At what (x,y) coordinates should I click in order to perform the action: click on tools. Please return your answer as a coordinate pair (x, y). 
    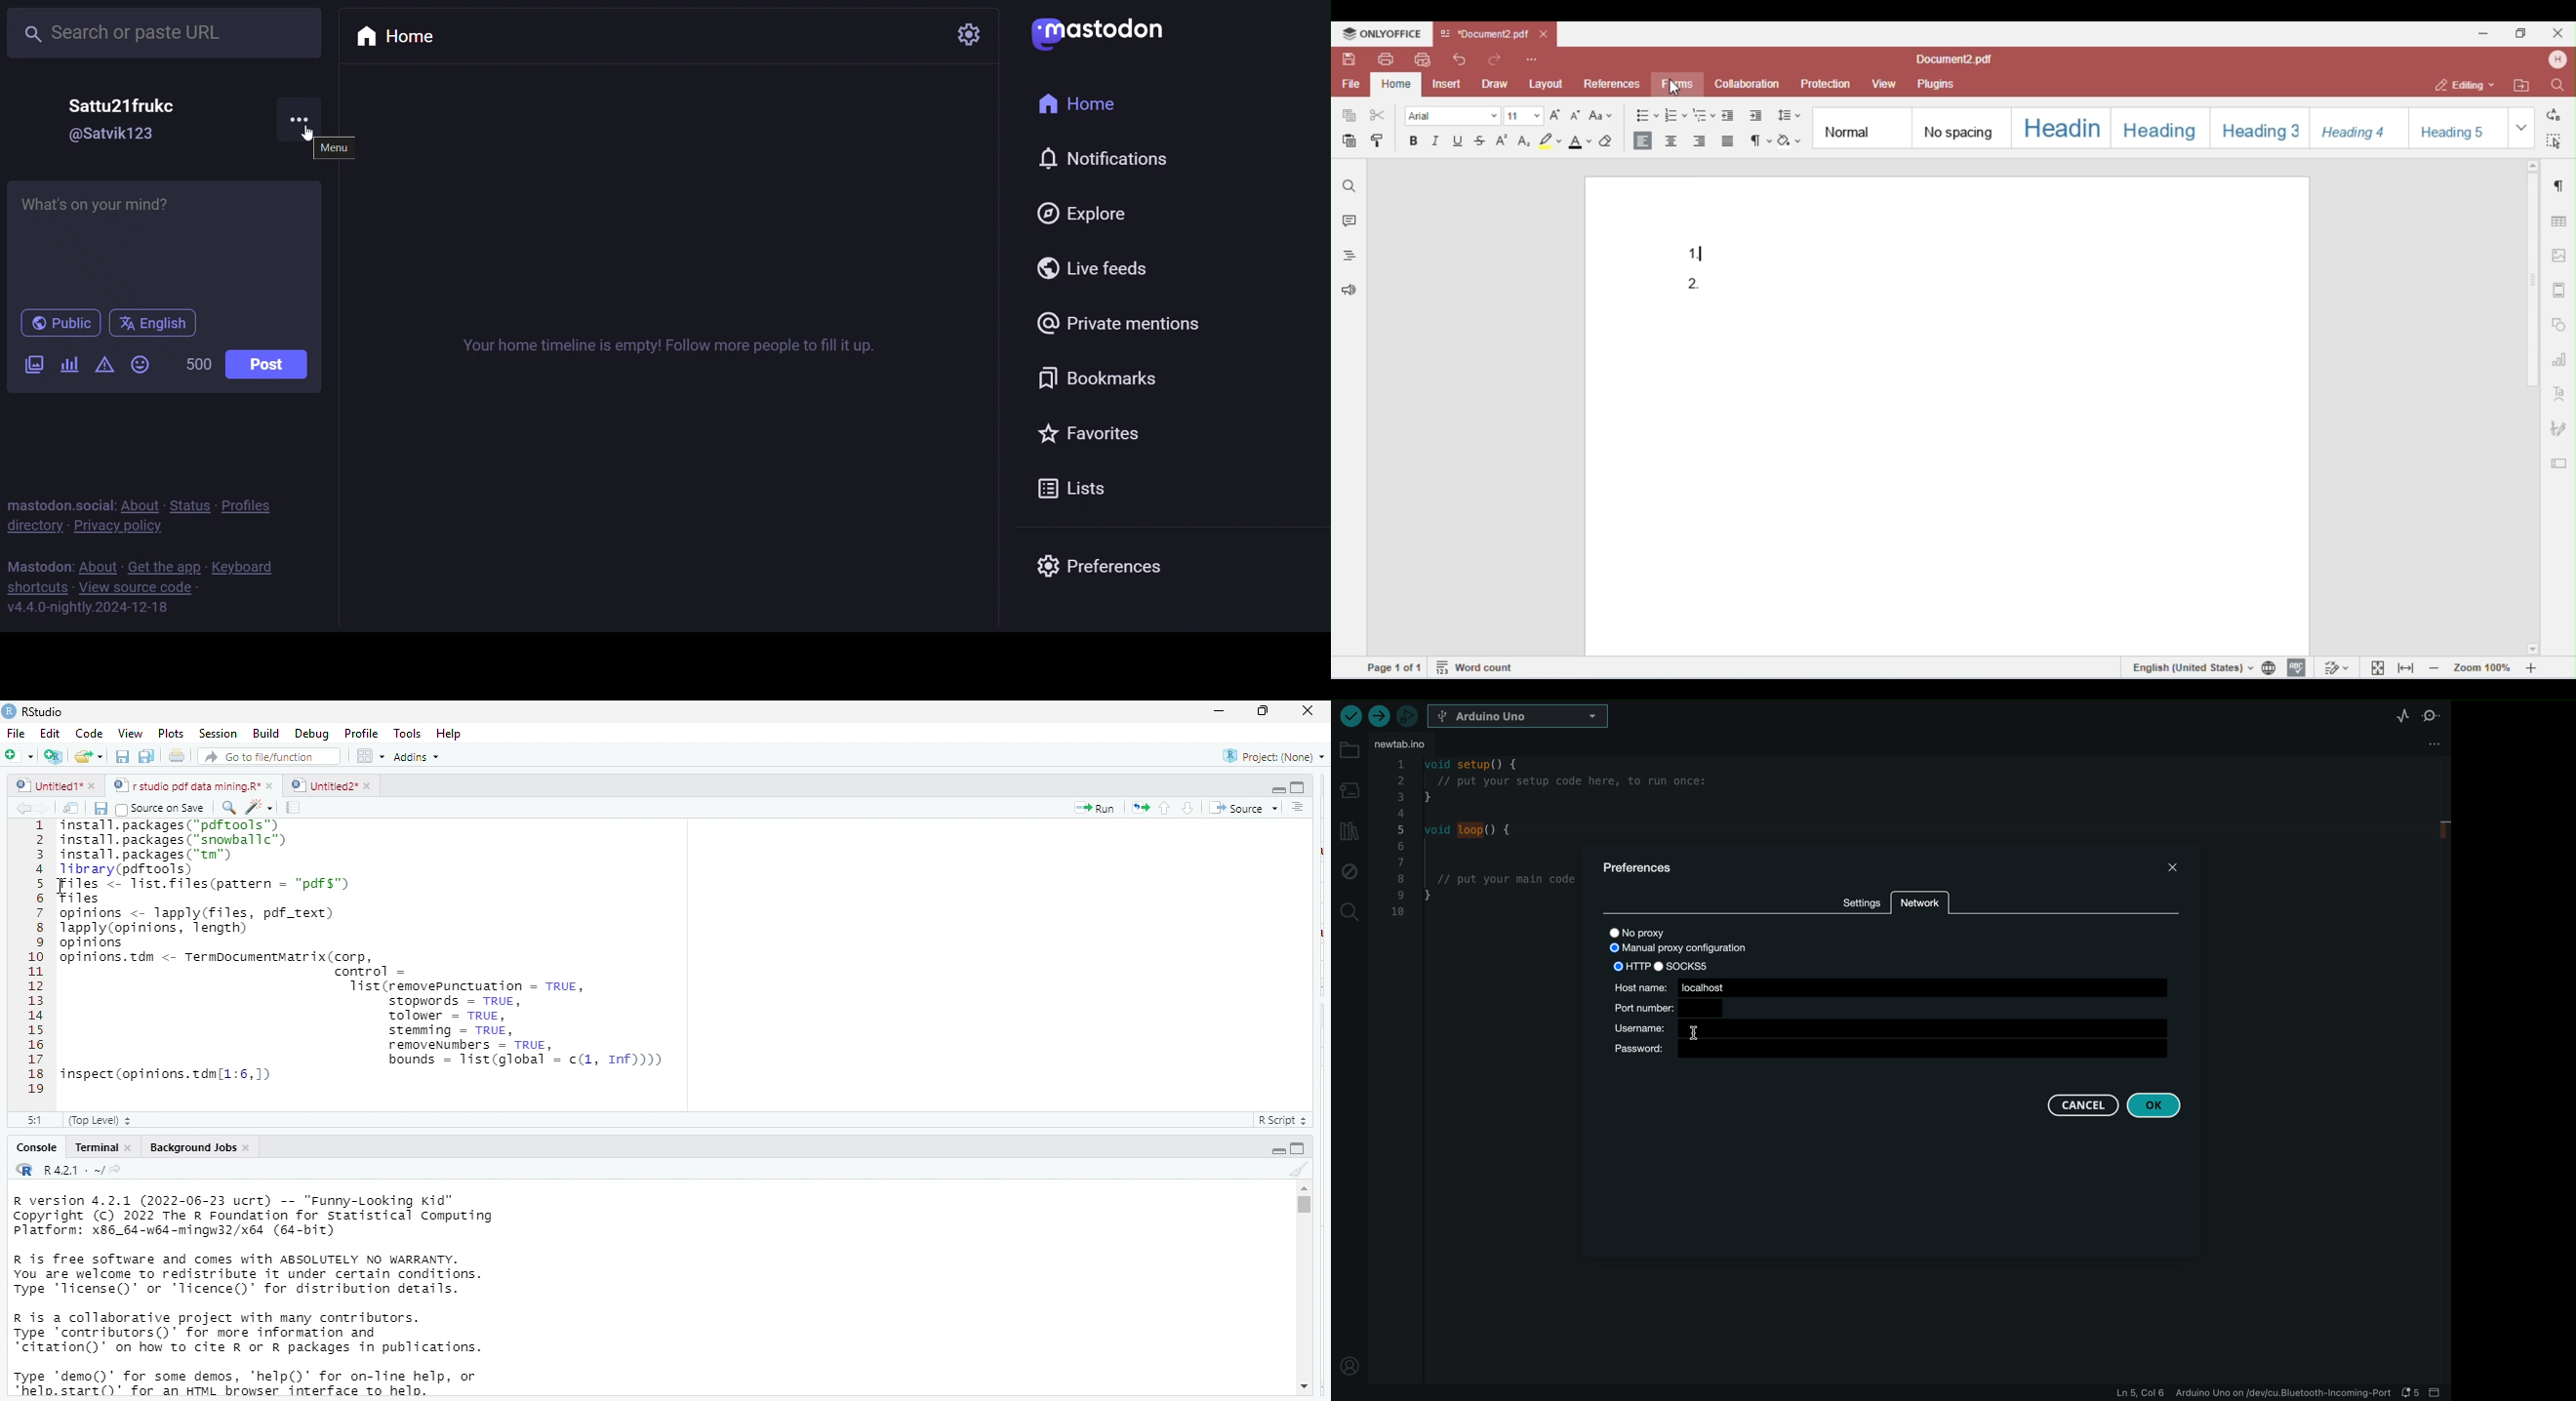
    Looking at the image, I should click on (410, 732).